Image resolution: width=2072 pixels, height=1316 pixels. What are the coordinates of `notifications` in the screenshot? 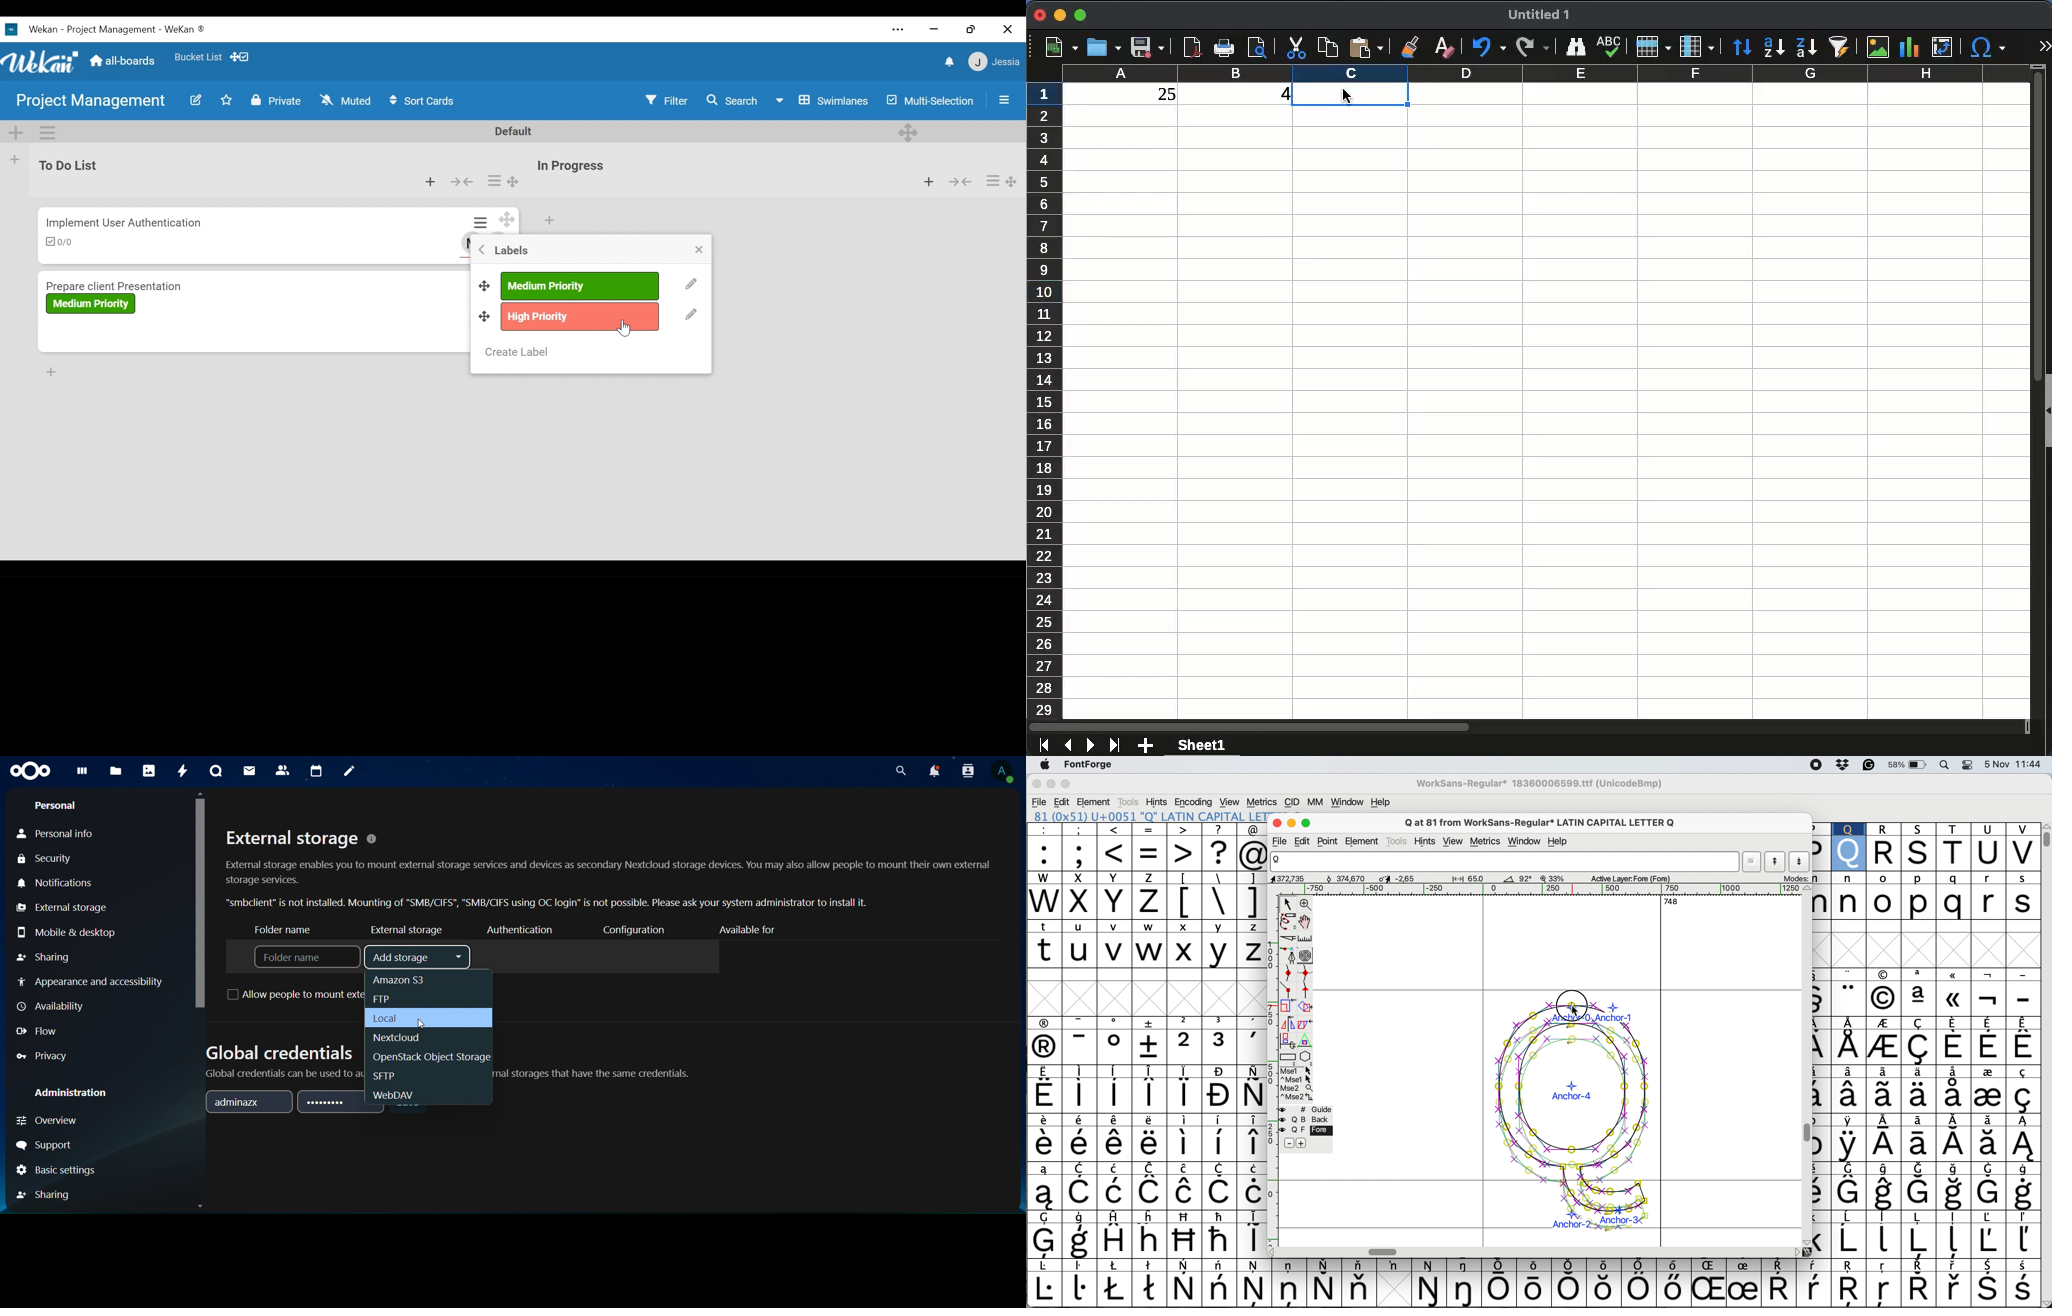 It's located at (55, 883).